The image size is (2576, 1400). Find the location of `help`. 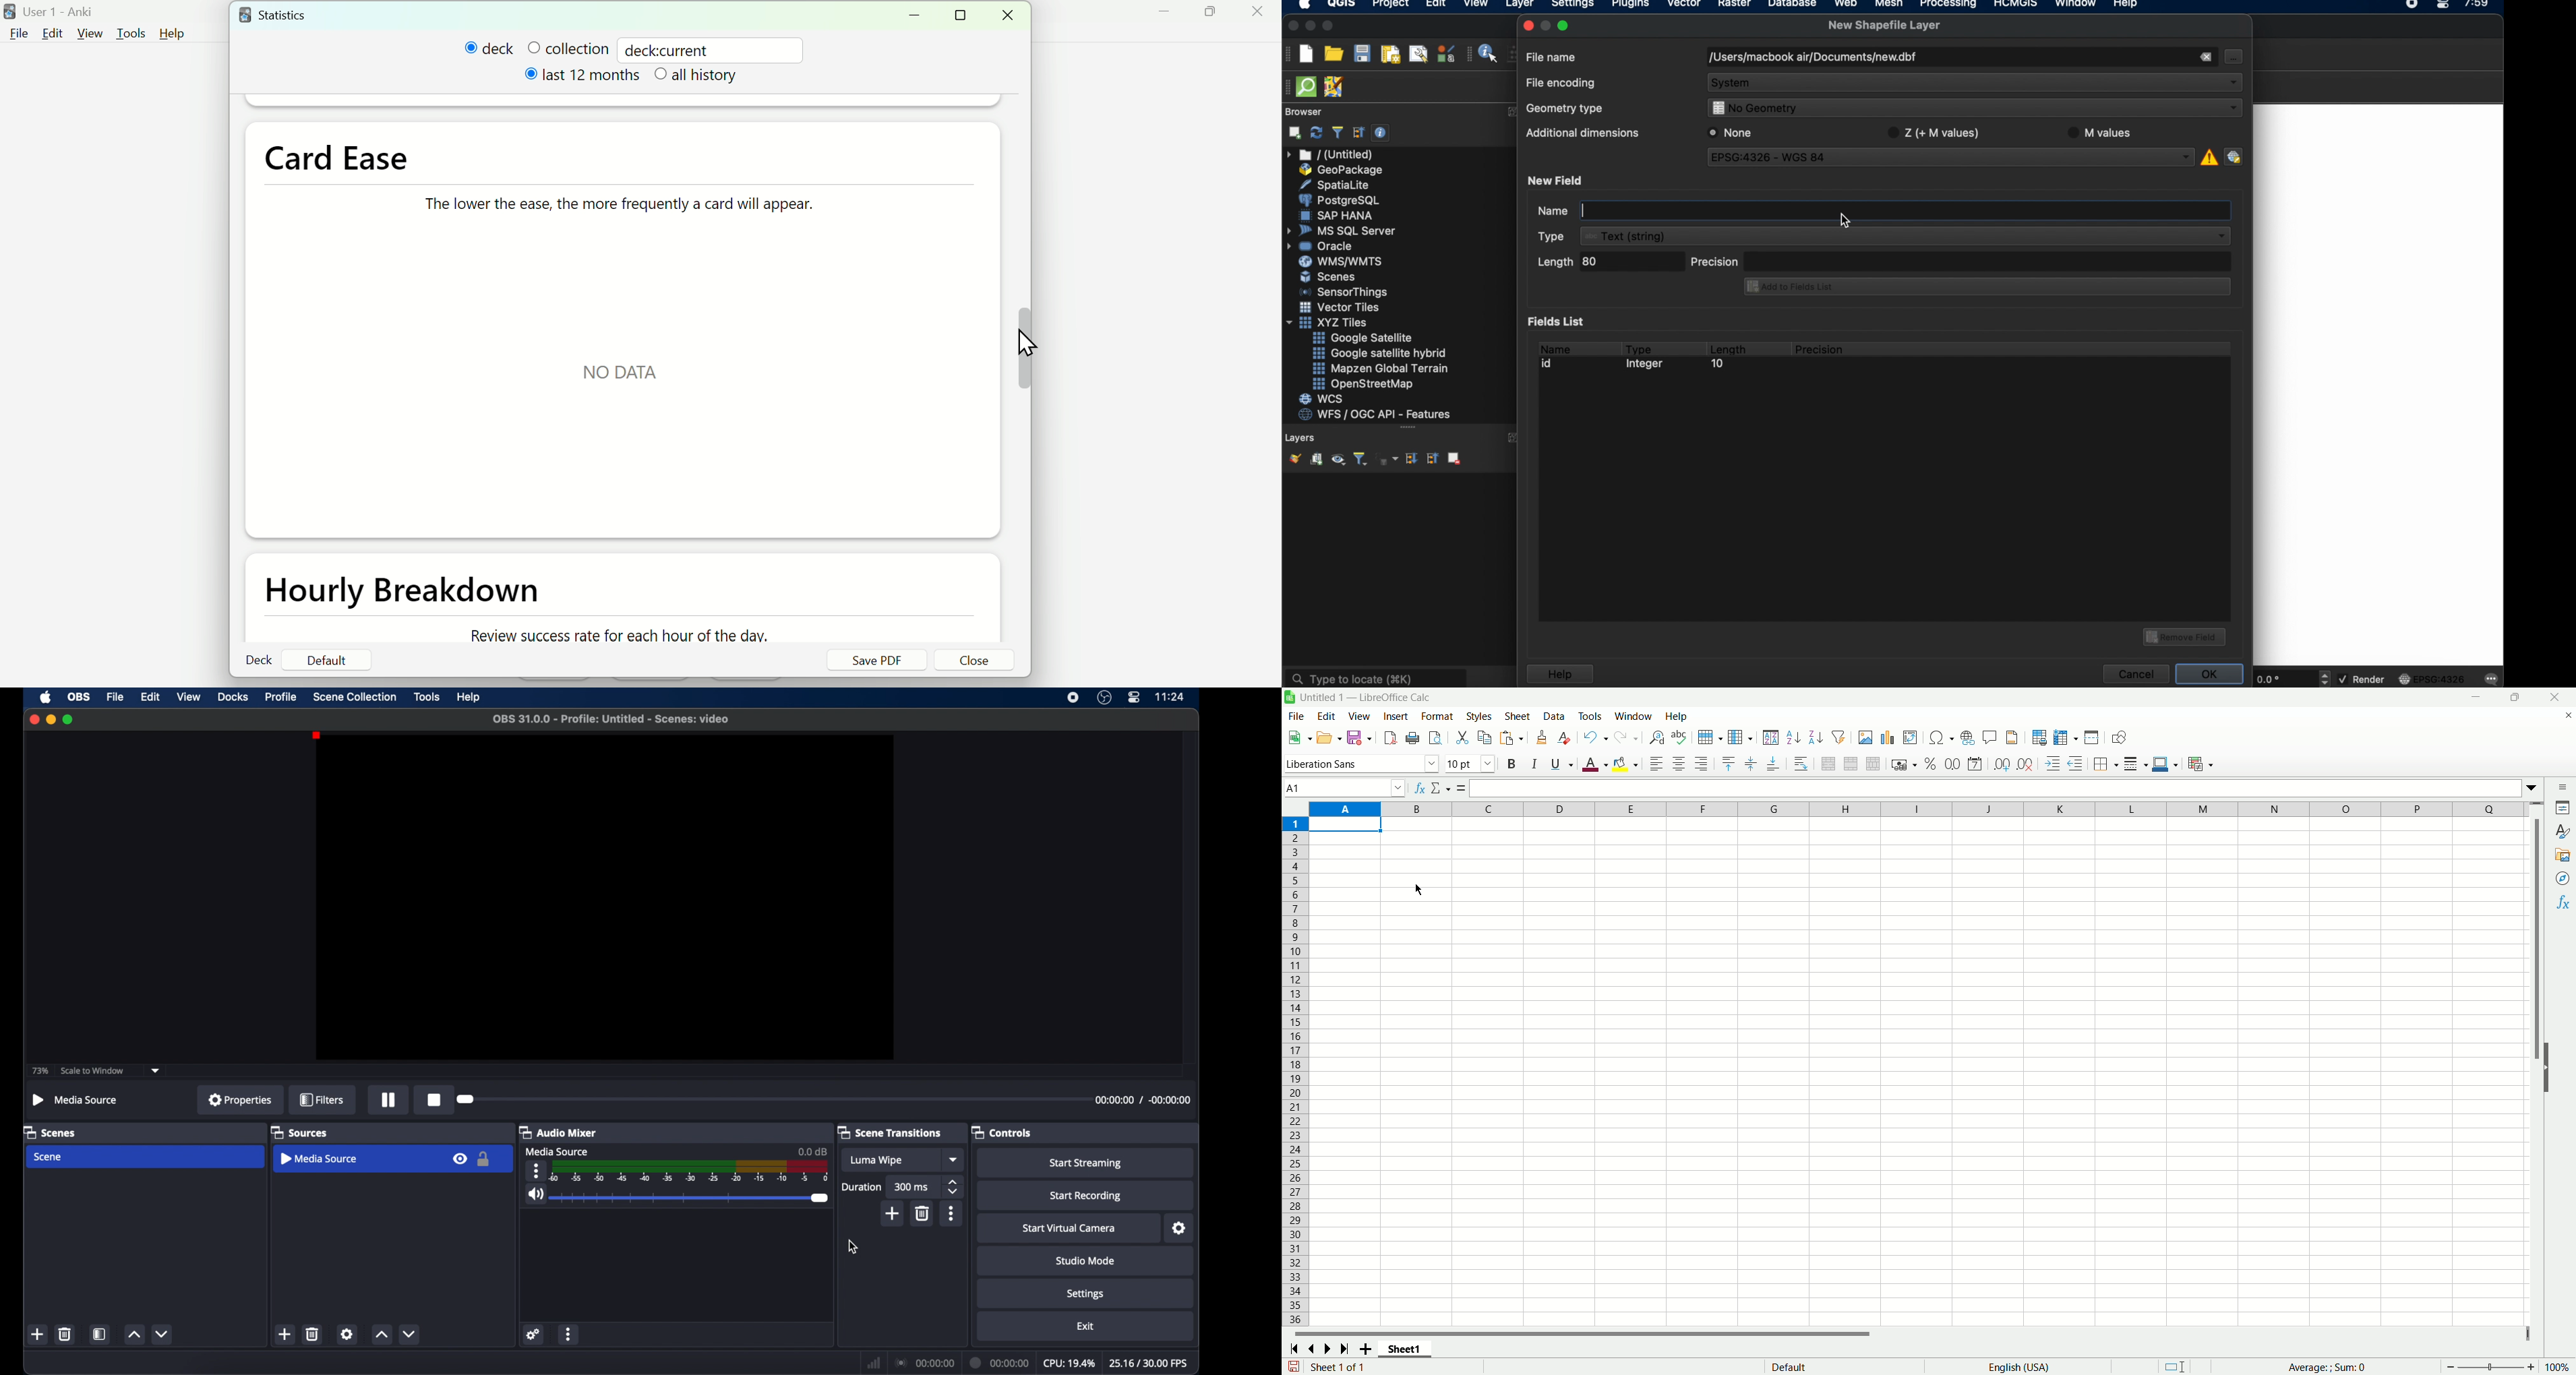

help is located at coordinates (1675, 717).